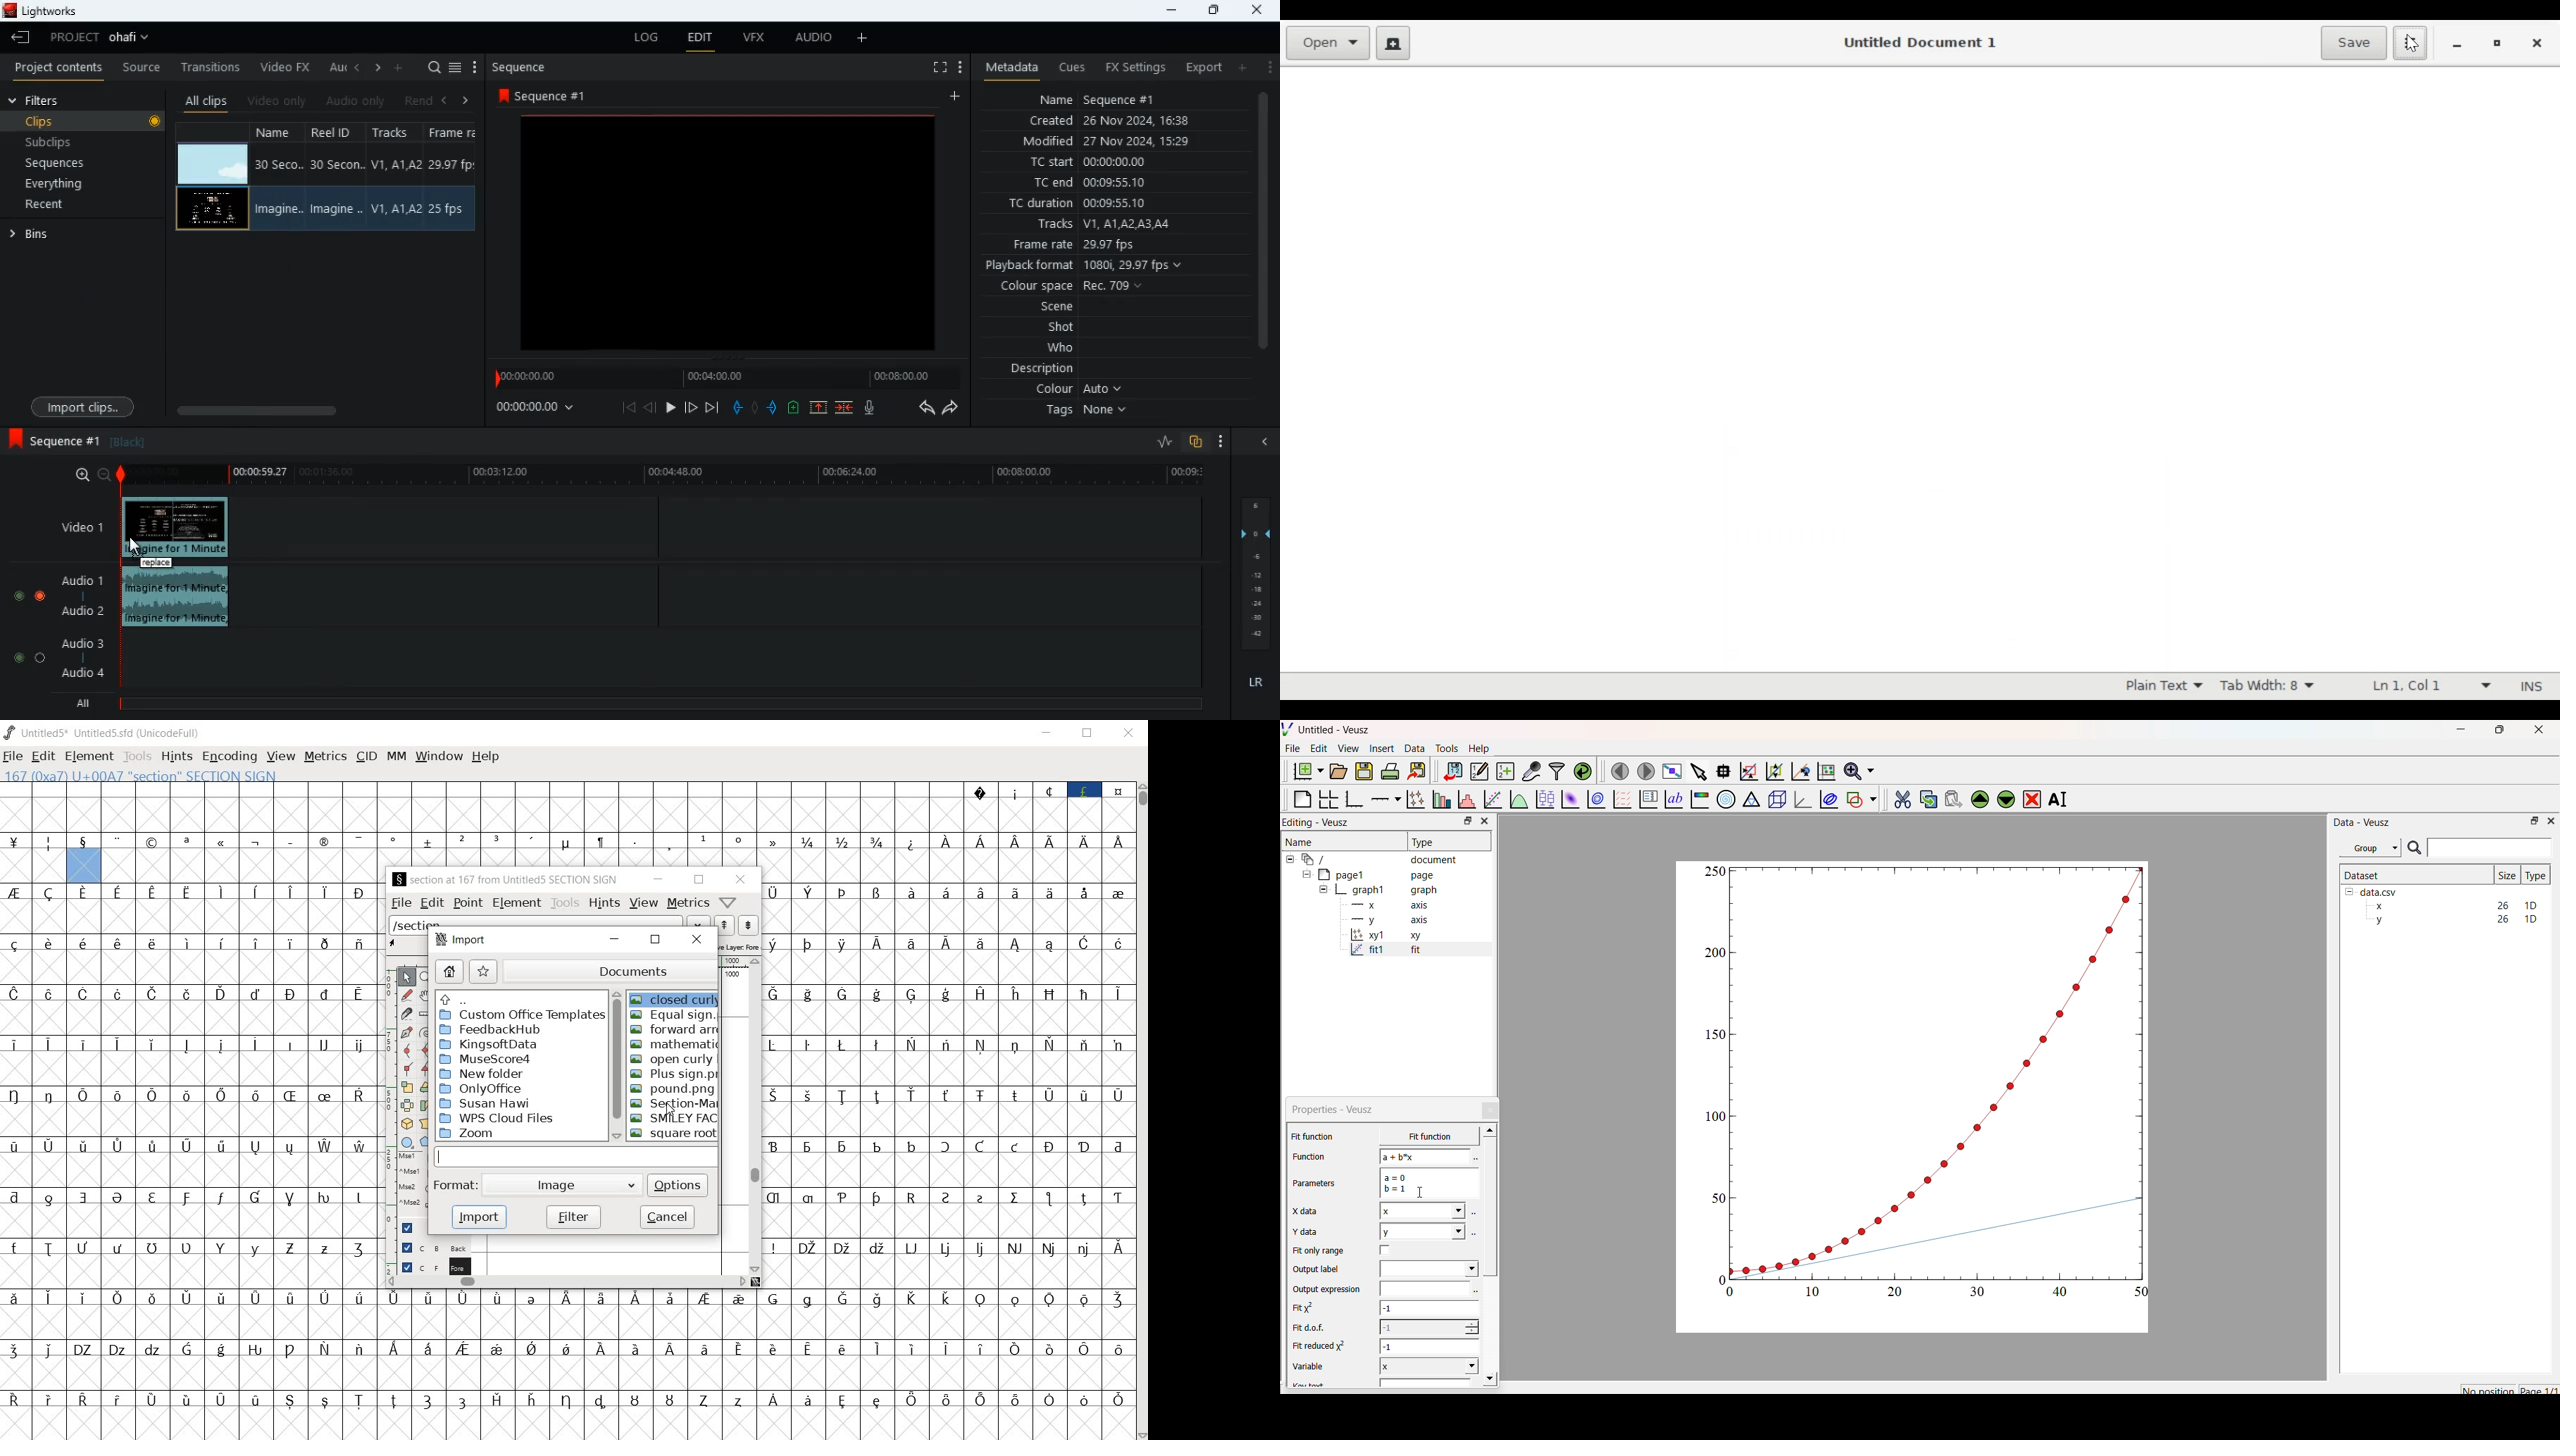 The height and width of the screenshot is (1456, 2576). I want to click on format, so click(456, 1184).